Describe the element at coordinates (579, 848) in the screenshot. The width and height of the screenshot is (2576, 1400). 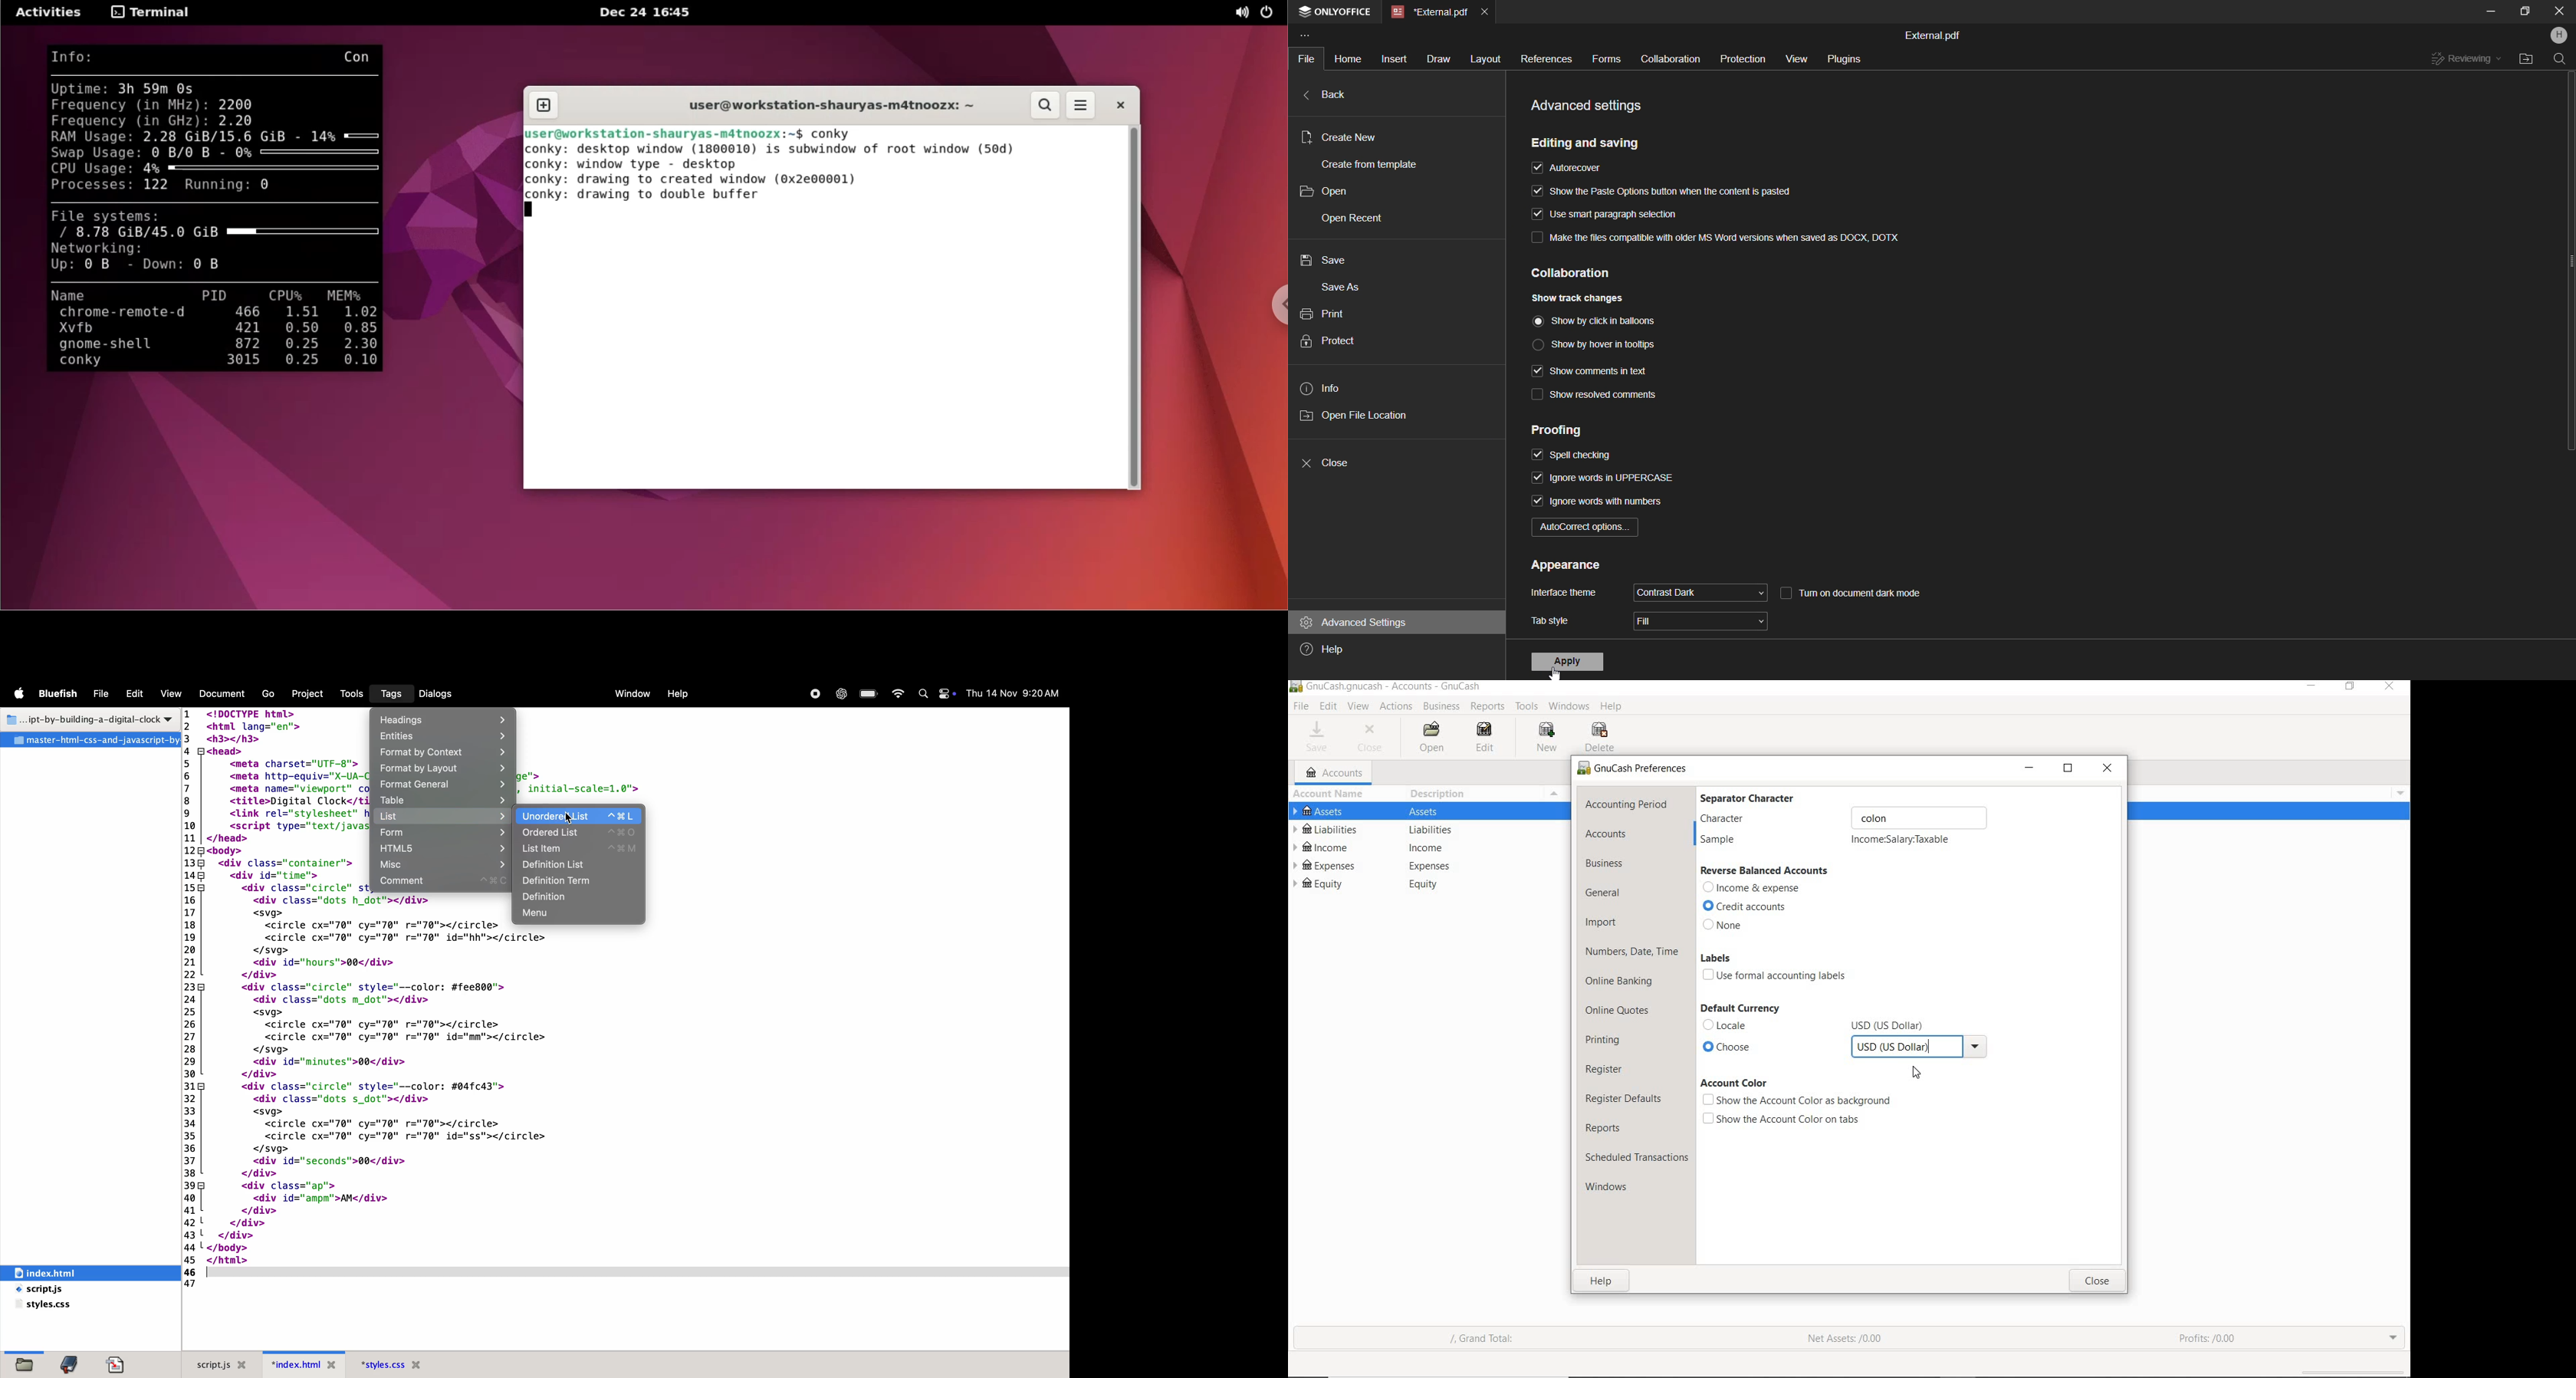
I see `list utem` at that location.